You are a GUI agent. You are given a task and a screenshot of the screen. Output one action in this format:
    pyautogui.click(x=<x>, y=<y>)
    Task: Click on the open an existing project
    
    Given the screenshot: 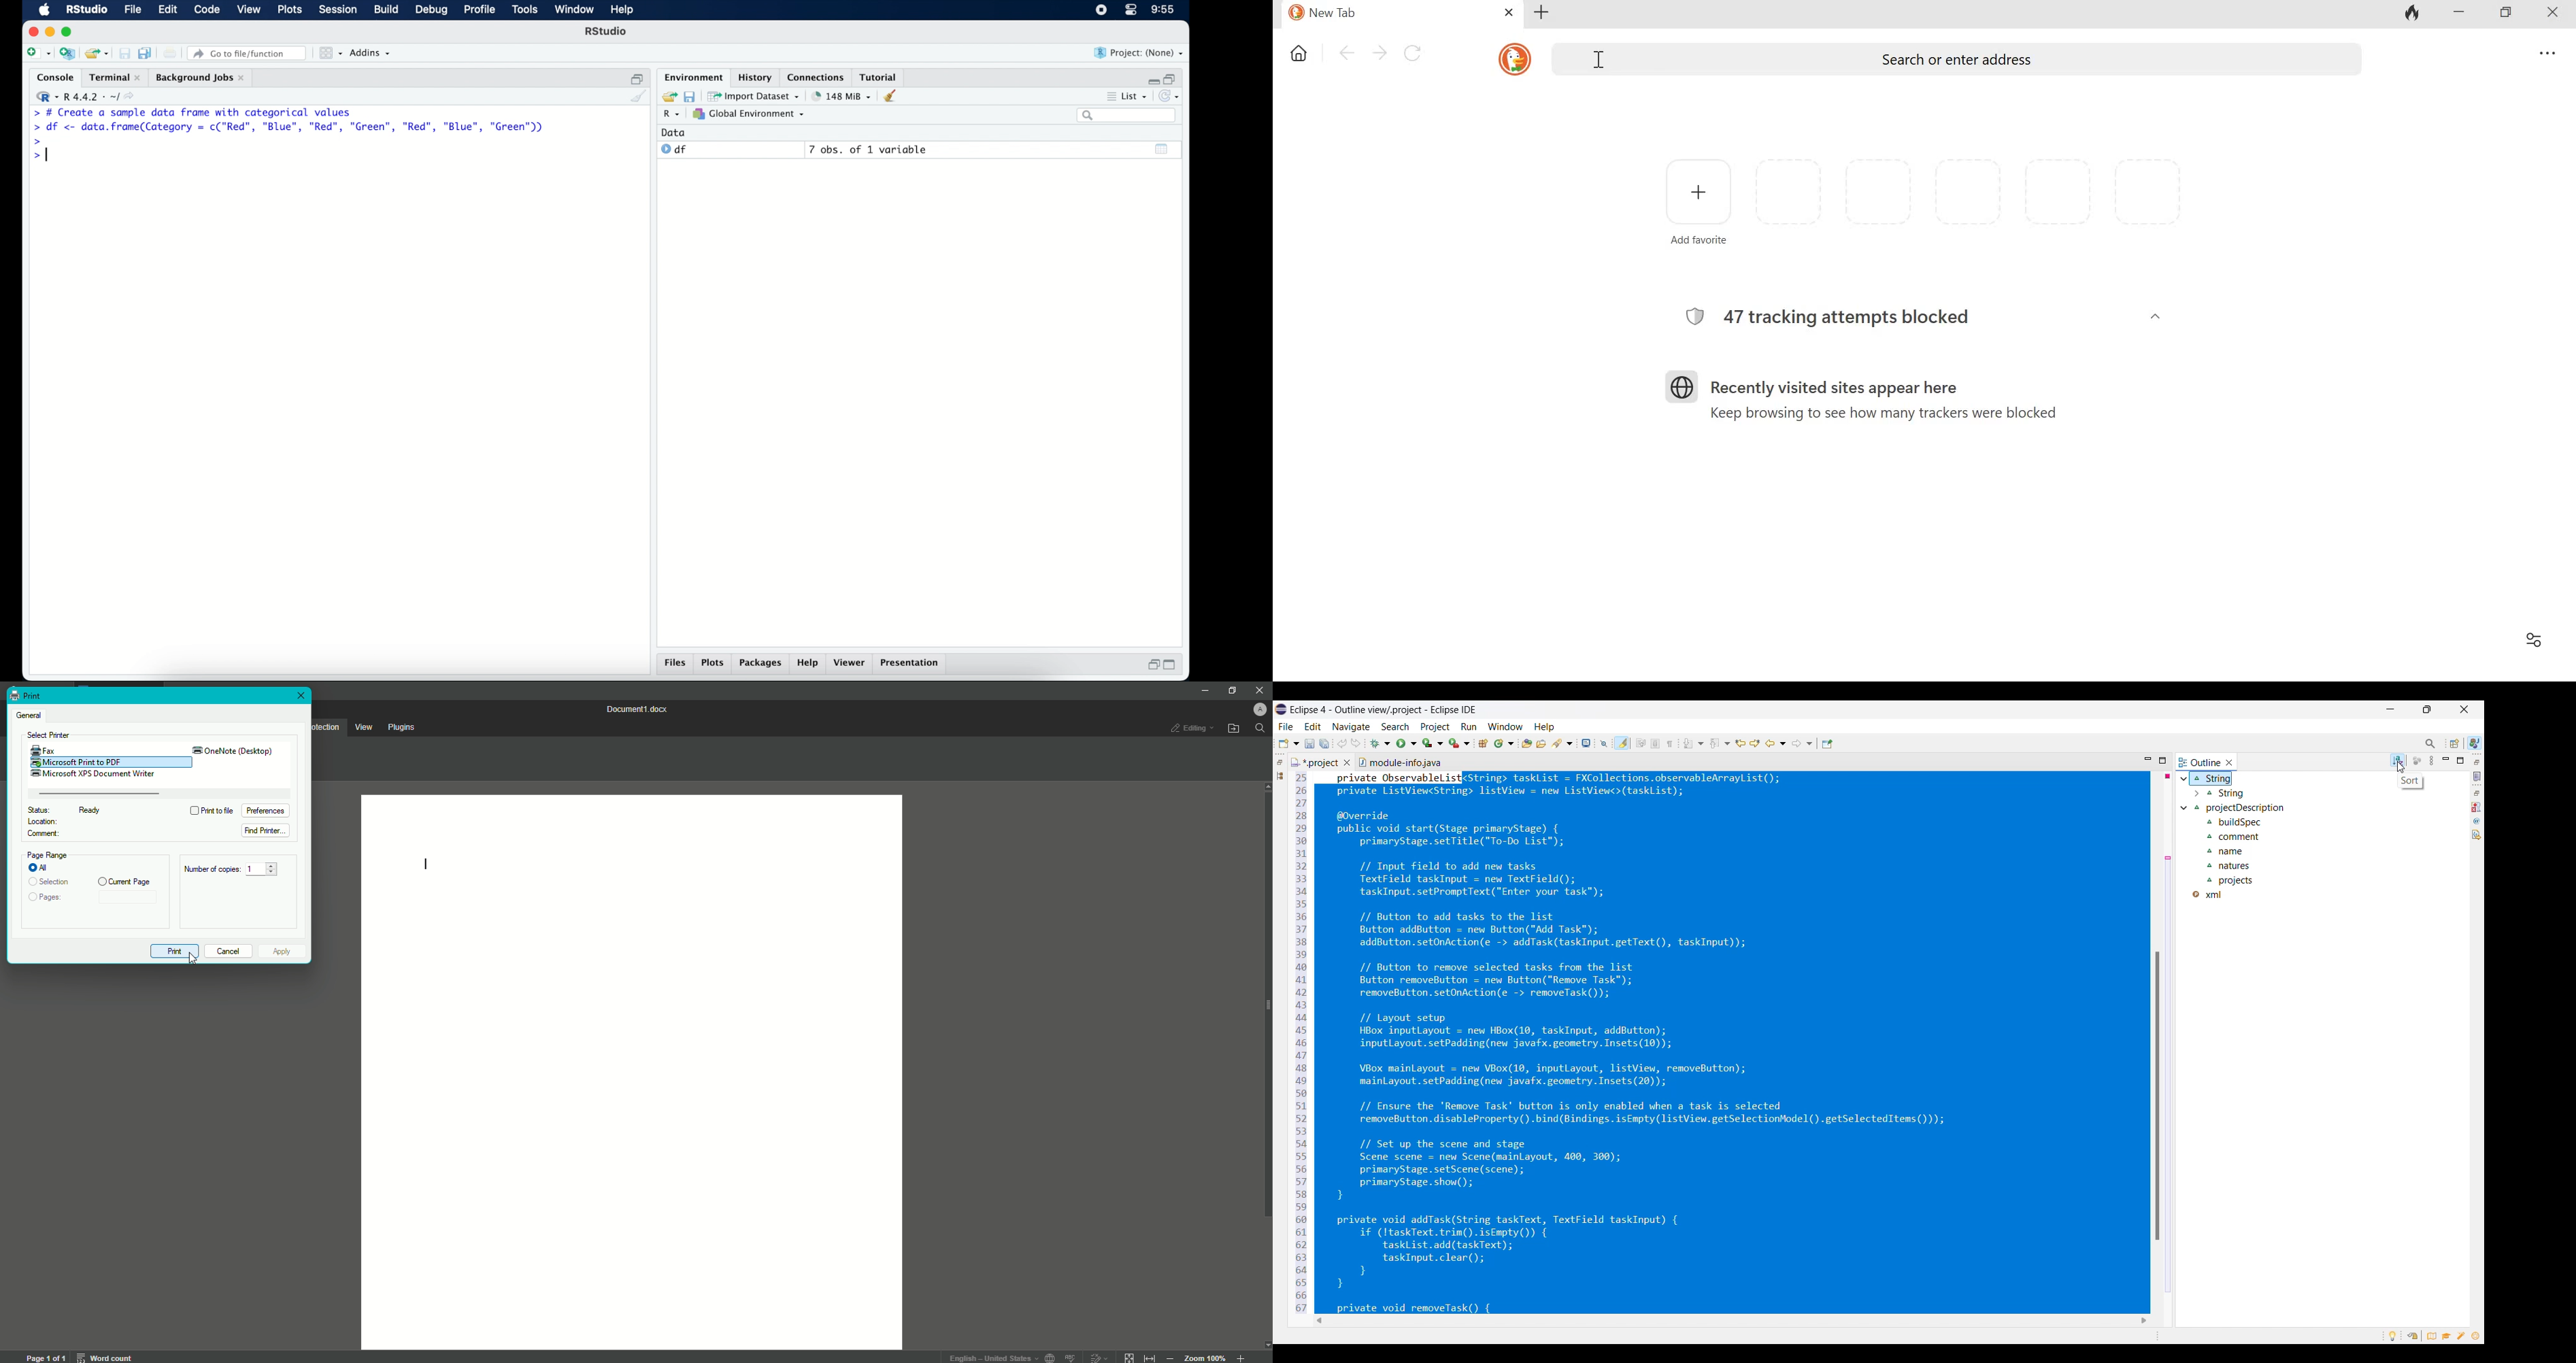 What is the action you would take?
    pyautogui.click(x=97, y=54)
    